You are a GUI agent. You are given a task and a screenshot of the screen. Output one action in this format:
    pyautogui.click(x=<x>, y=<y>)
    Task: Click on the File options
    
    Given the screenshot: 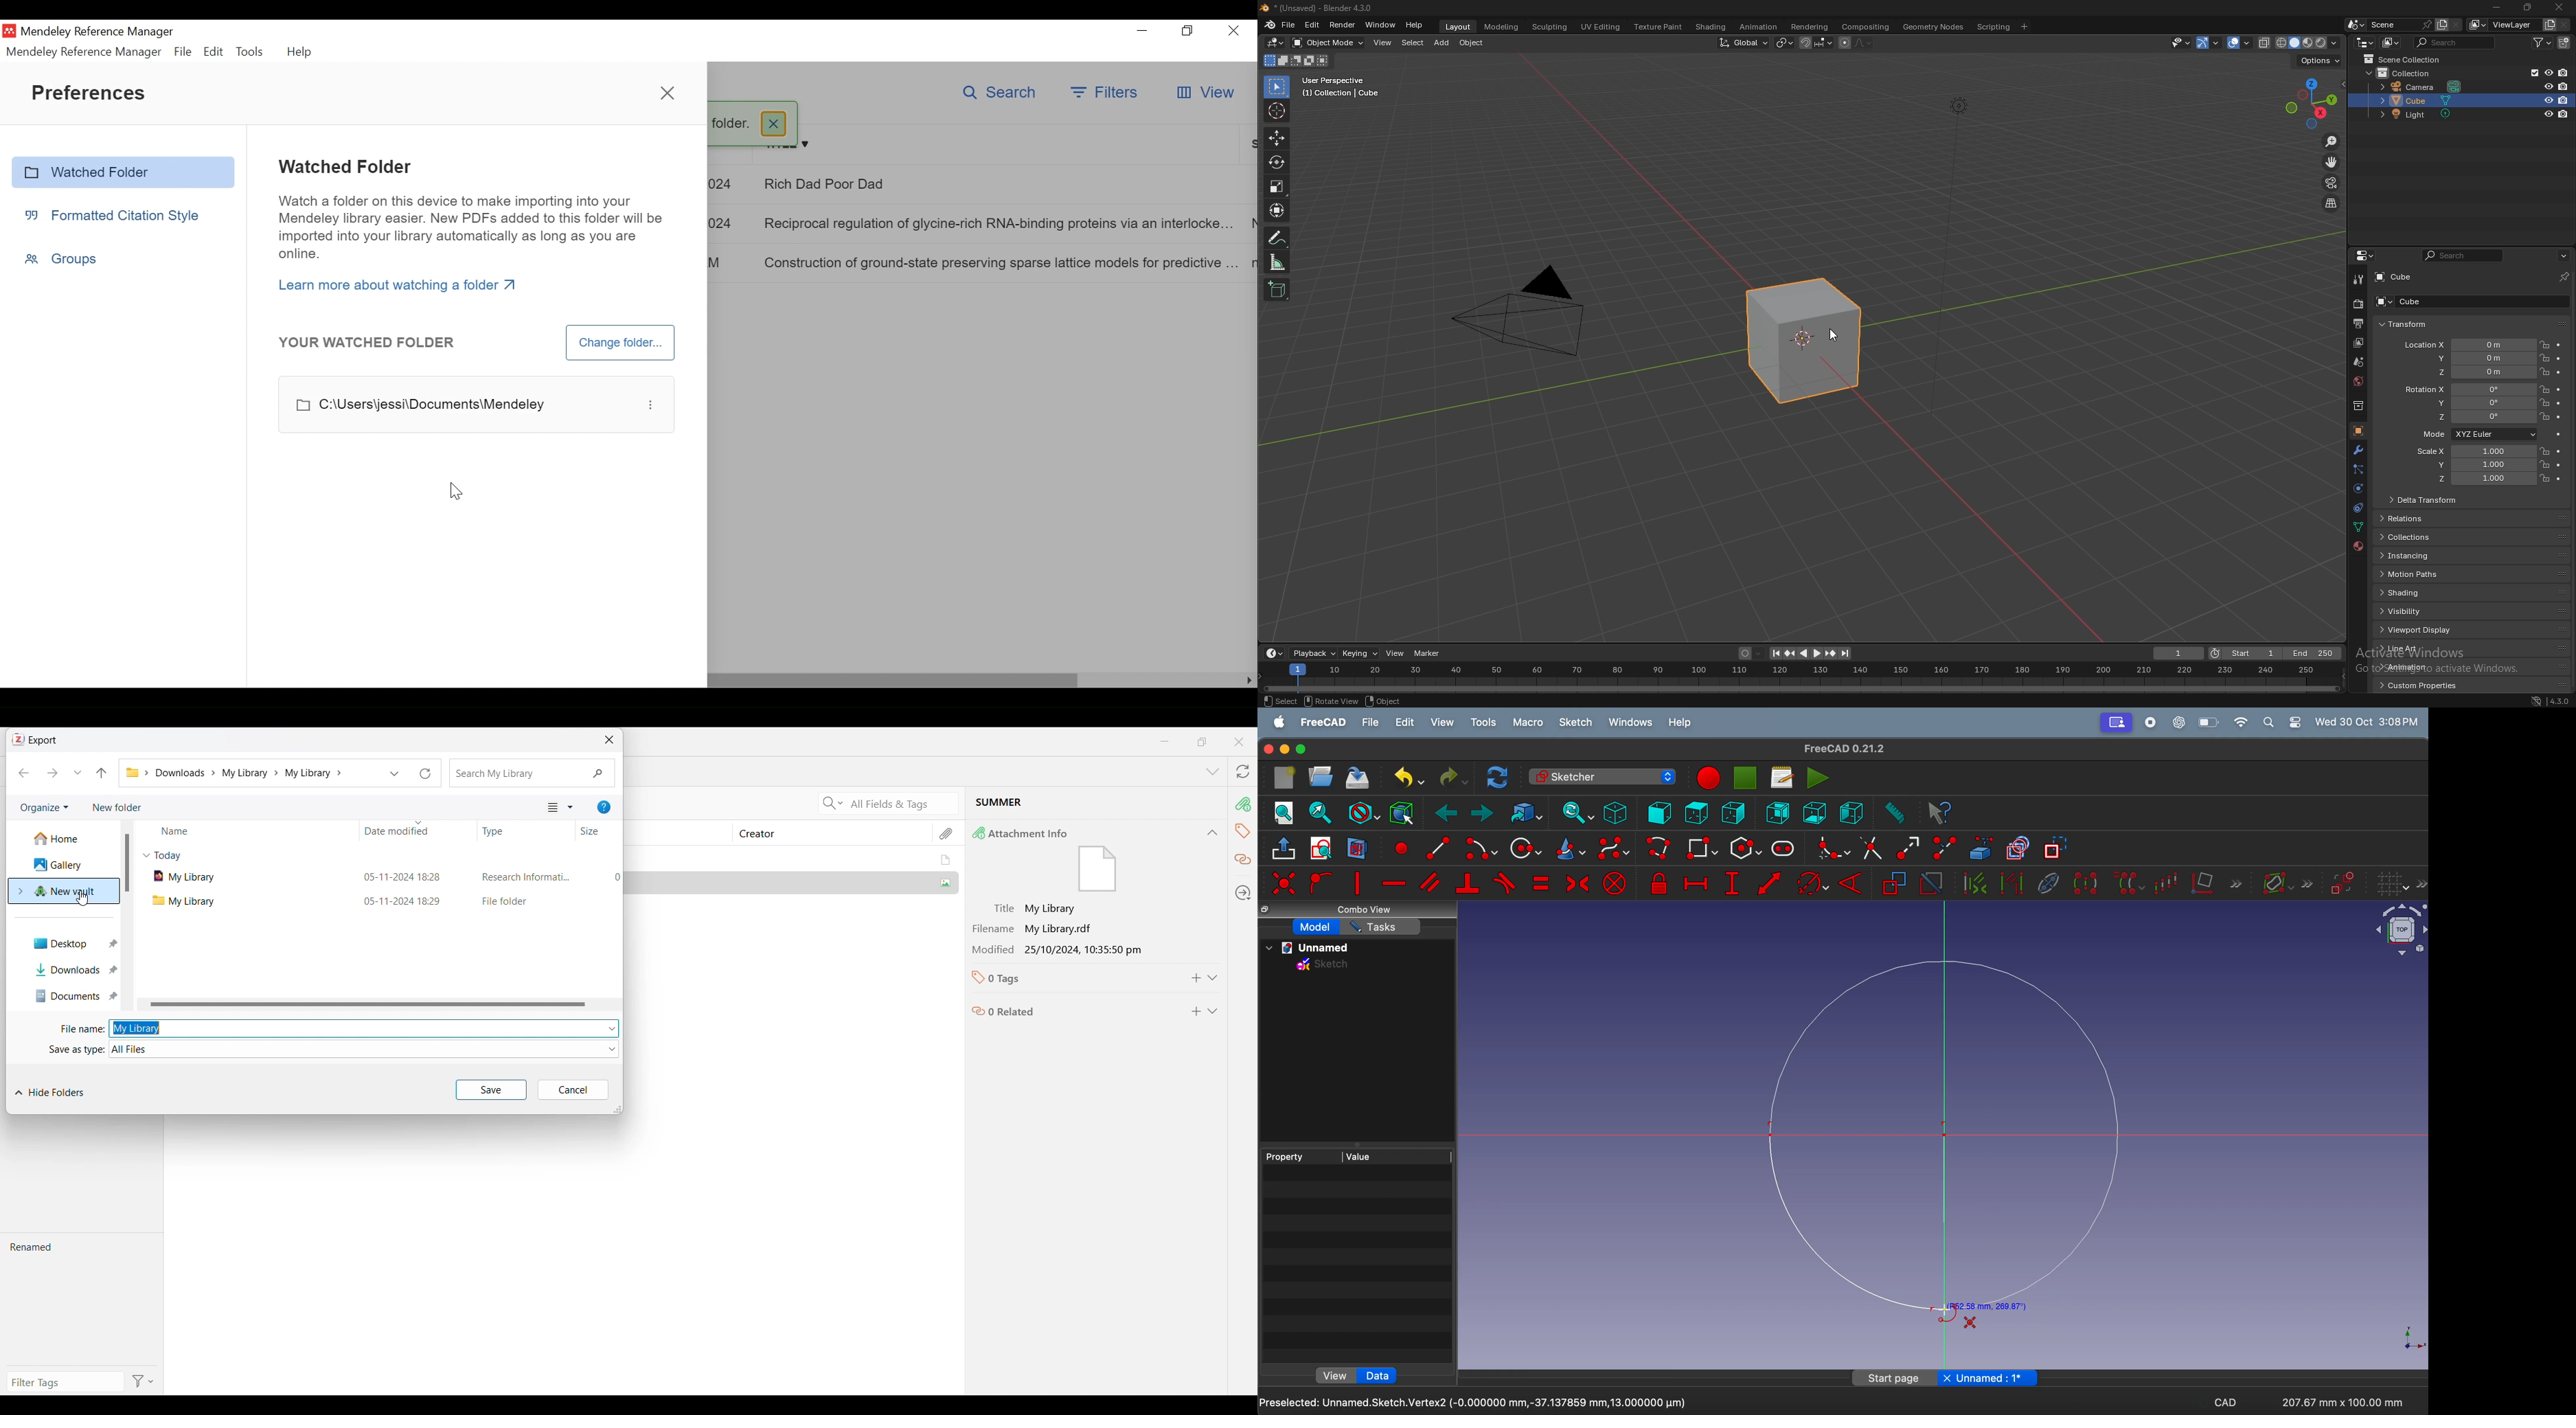 What is the action you would take?
    pyautogui.click(x=612, y=1028)
    